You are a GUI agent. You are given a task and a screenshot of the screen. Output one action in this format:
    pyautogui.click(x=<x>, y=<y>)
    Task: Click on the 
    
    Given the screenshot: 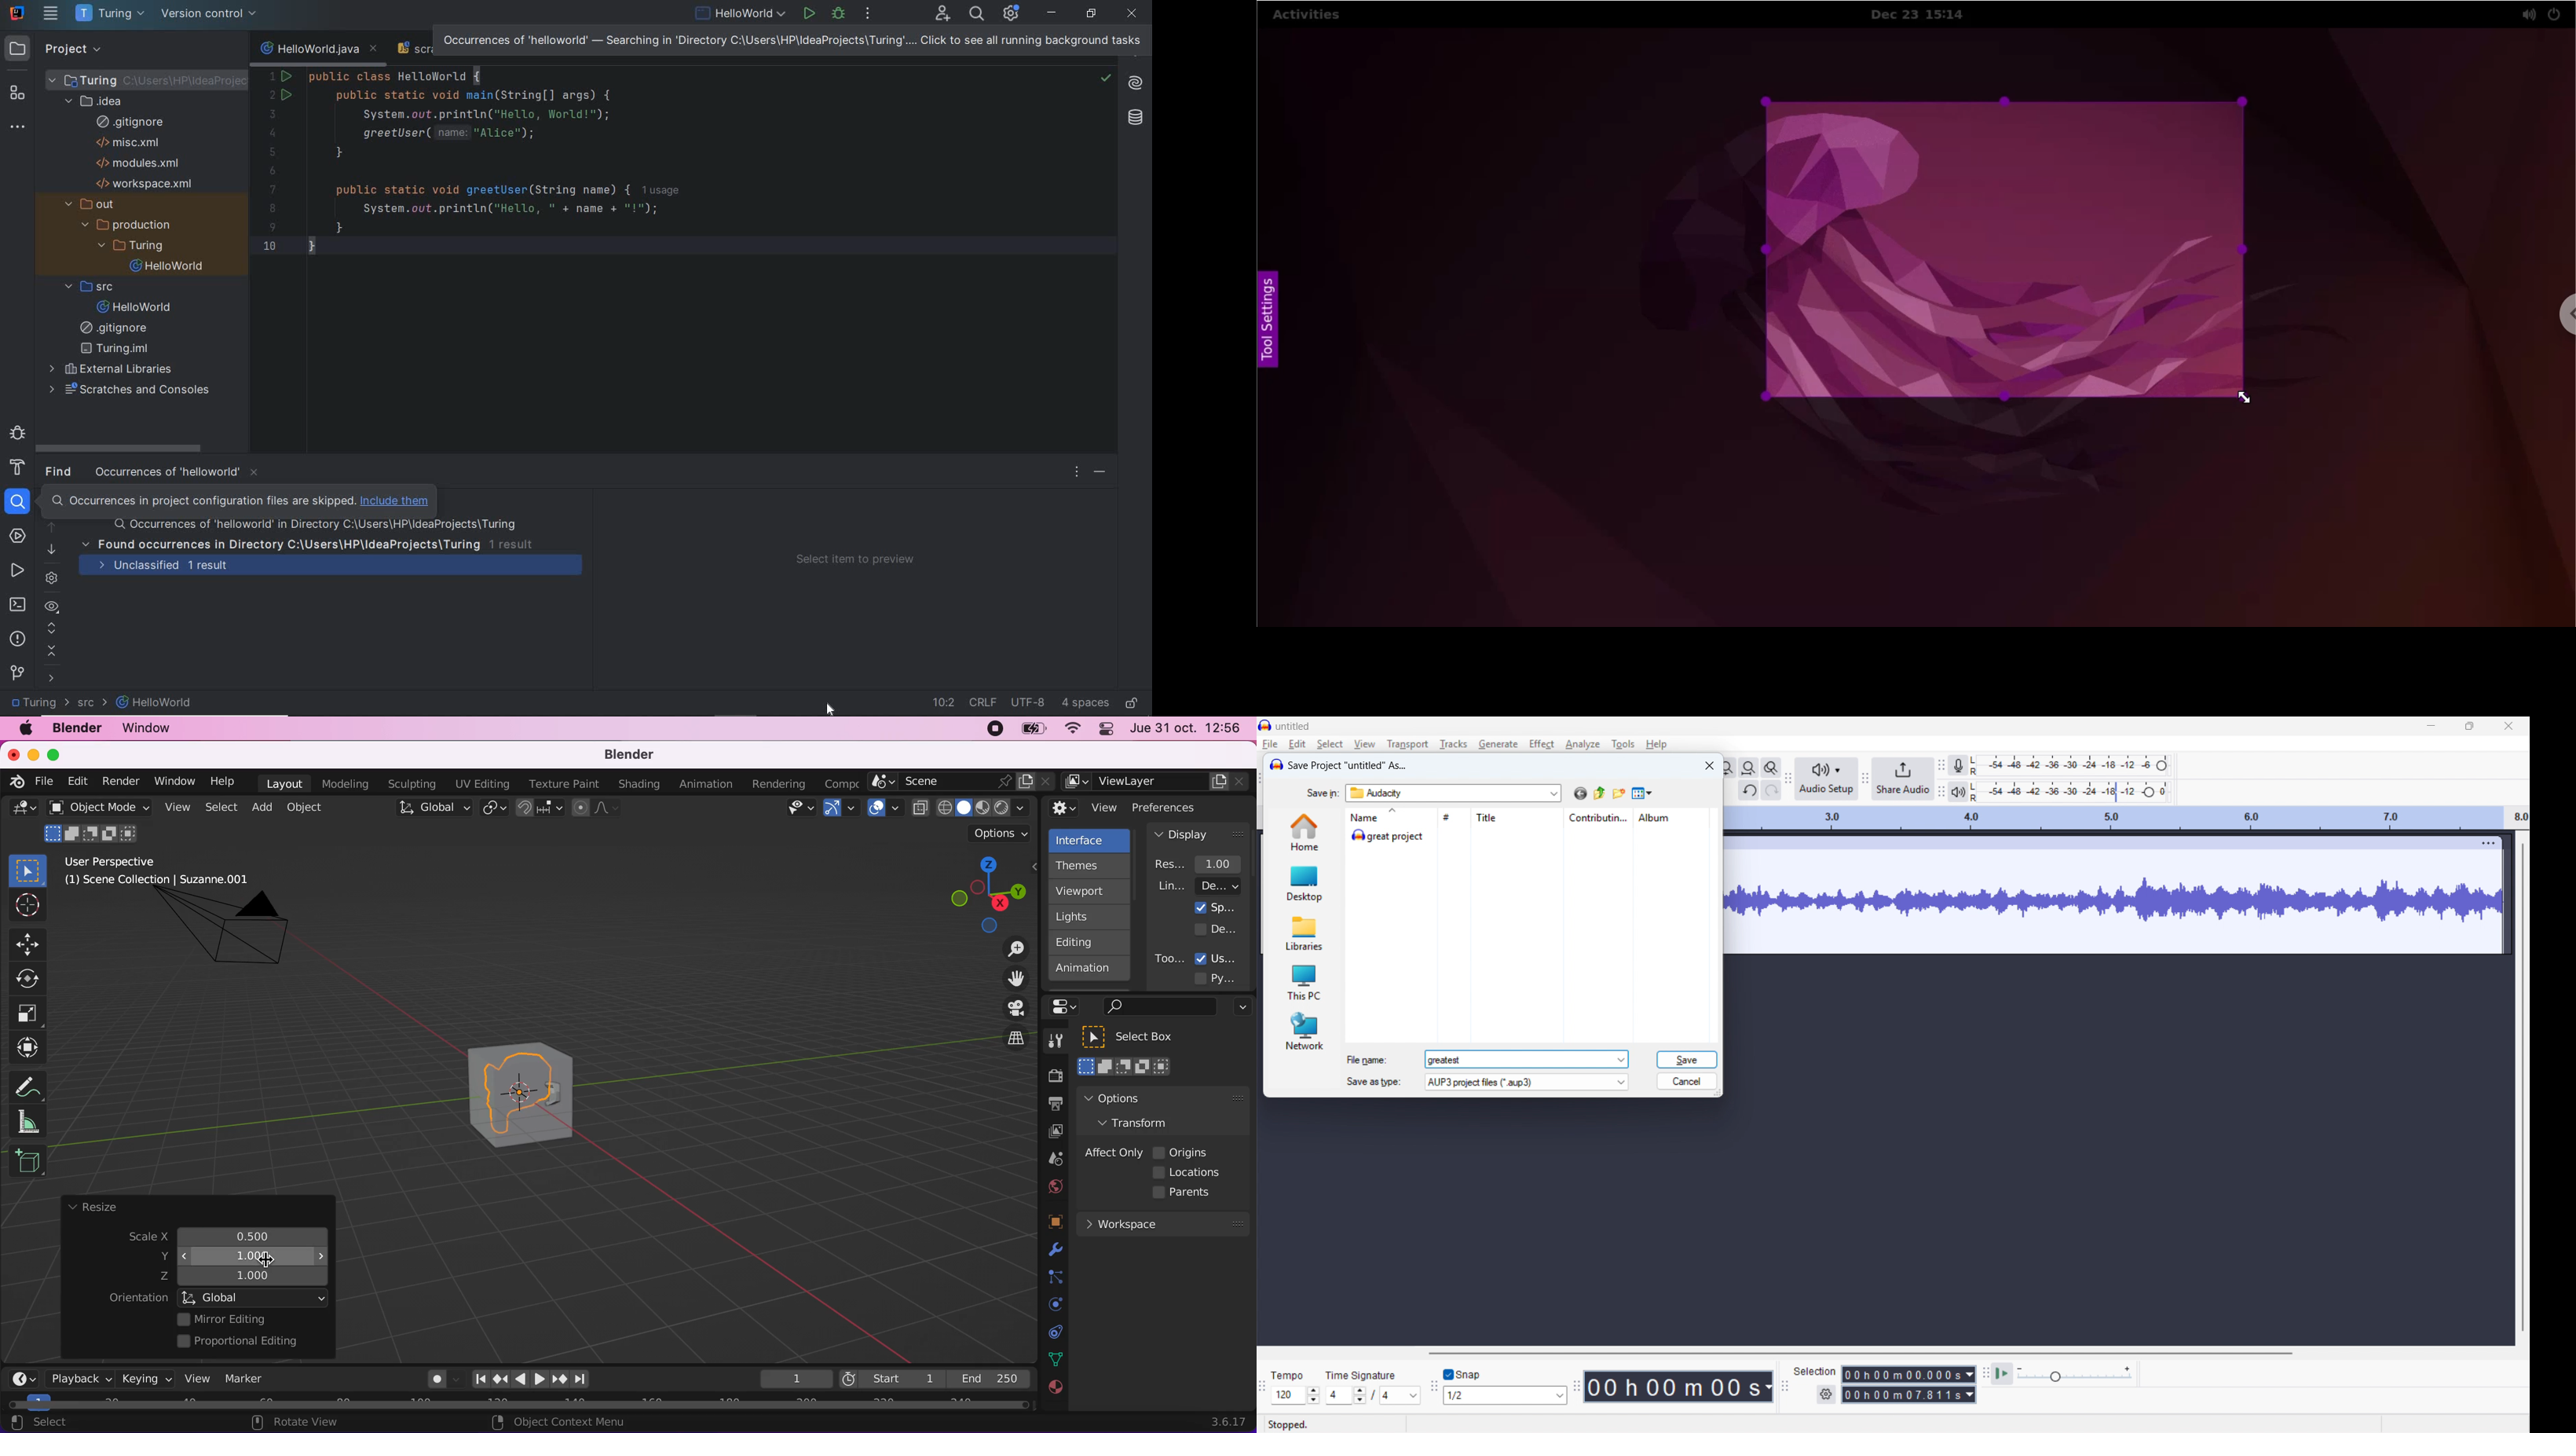 What is the action you would take?
    pyautogui.click(x=26, y=906)
    